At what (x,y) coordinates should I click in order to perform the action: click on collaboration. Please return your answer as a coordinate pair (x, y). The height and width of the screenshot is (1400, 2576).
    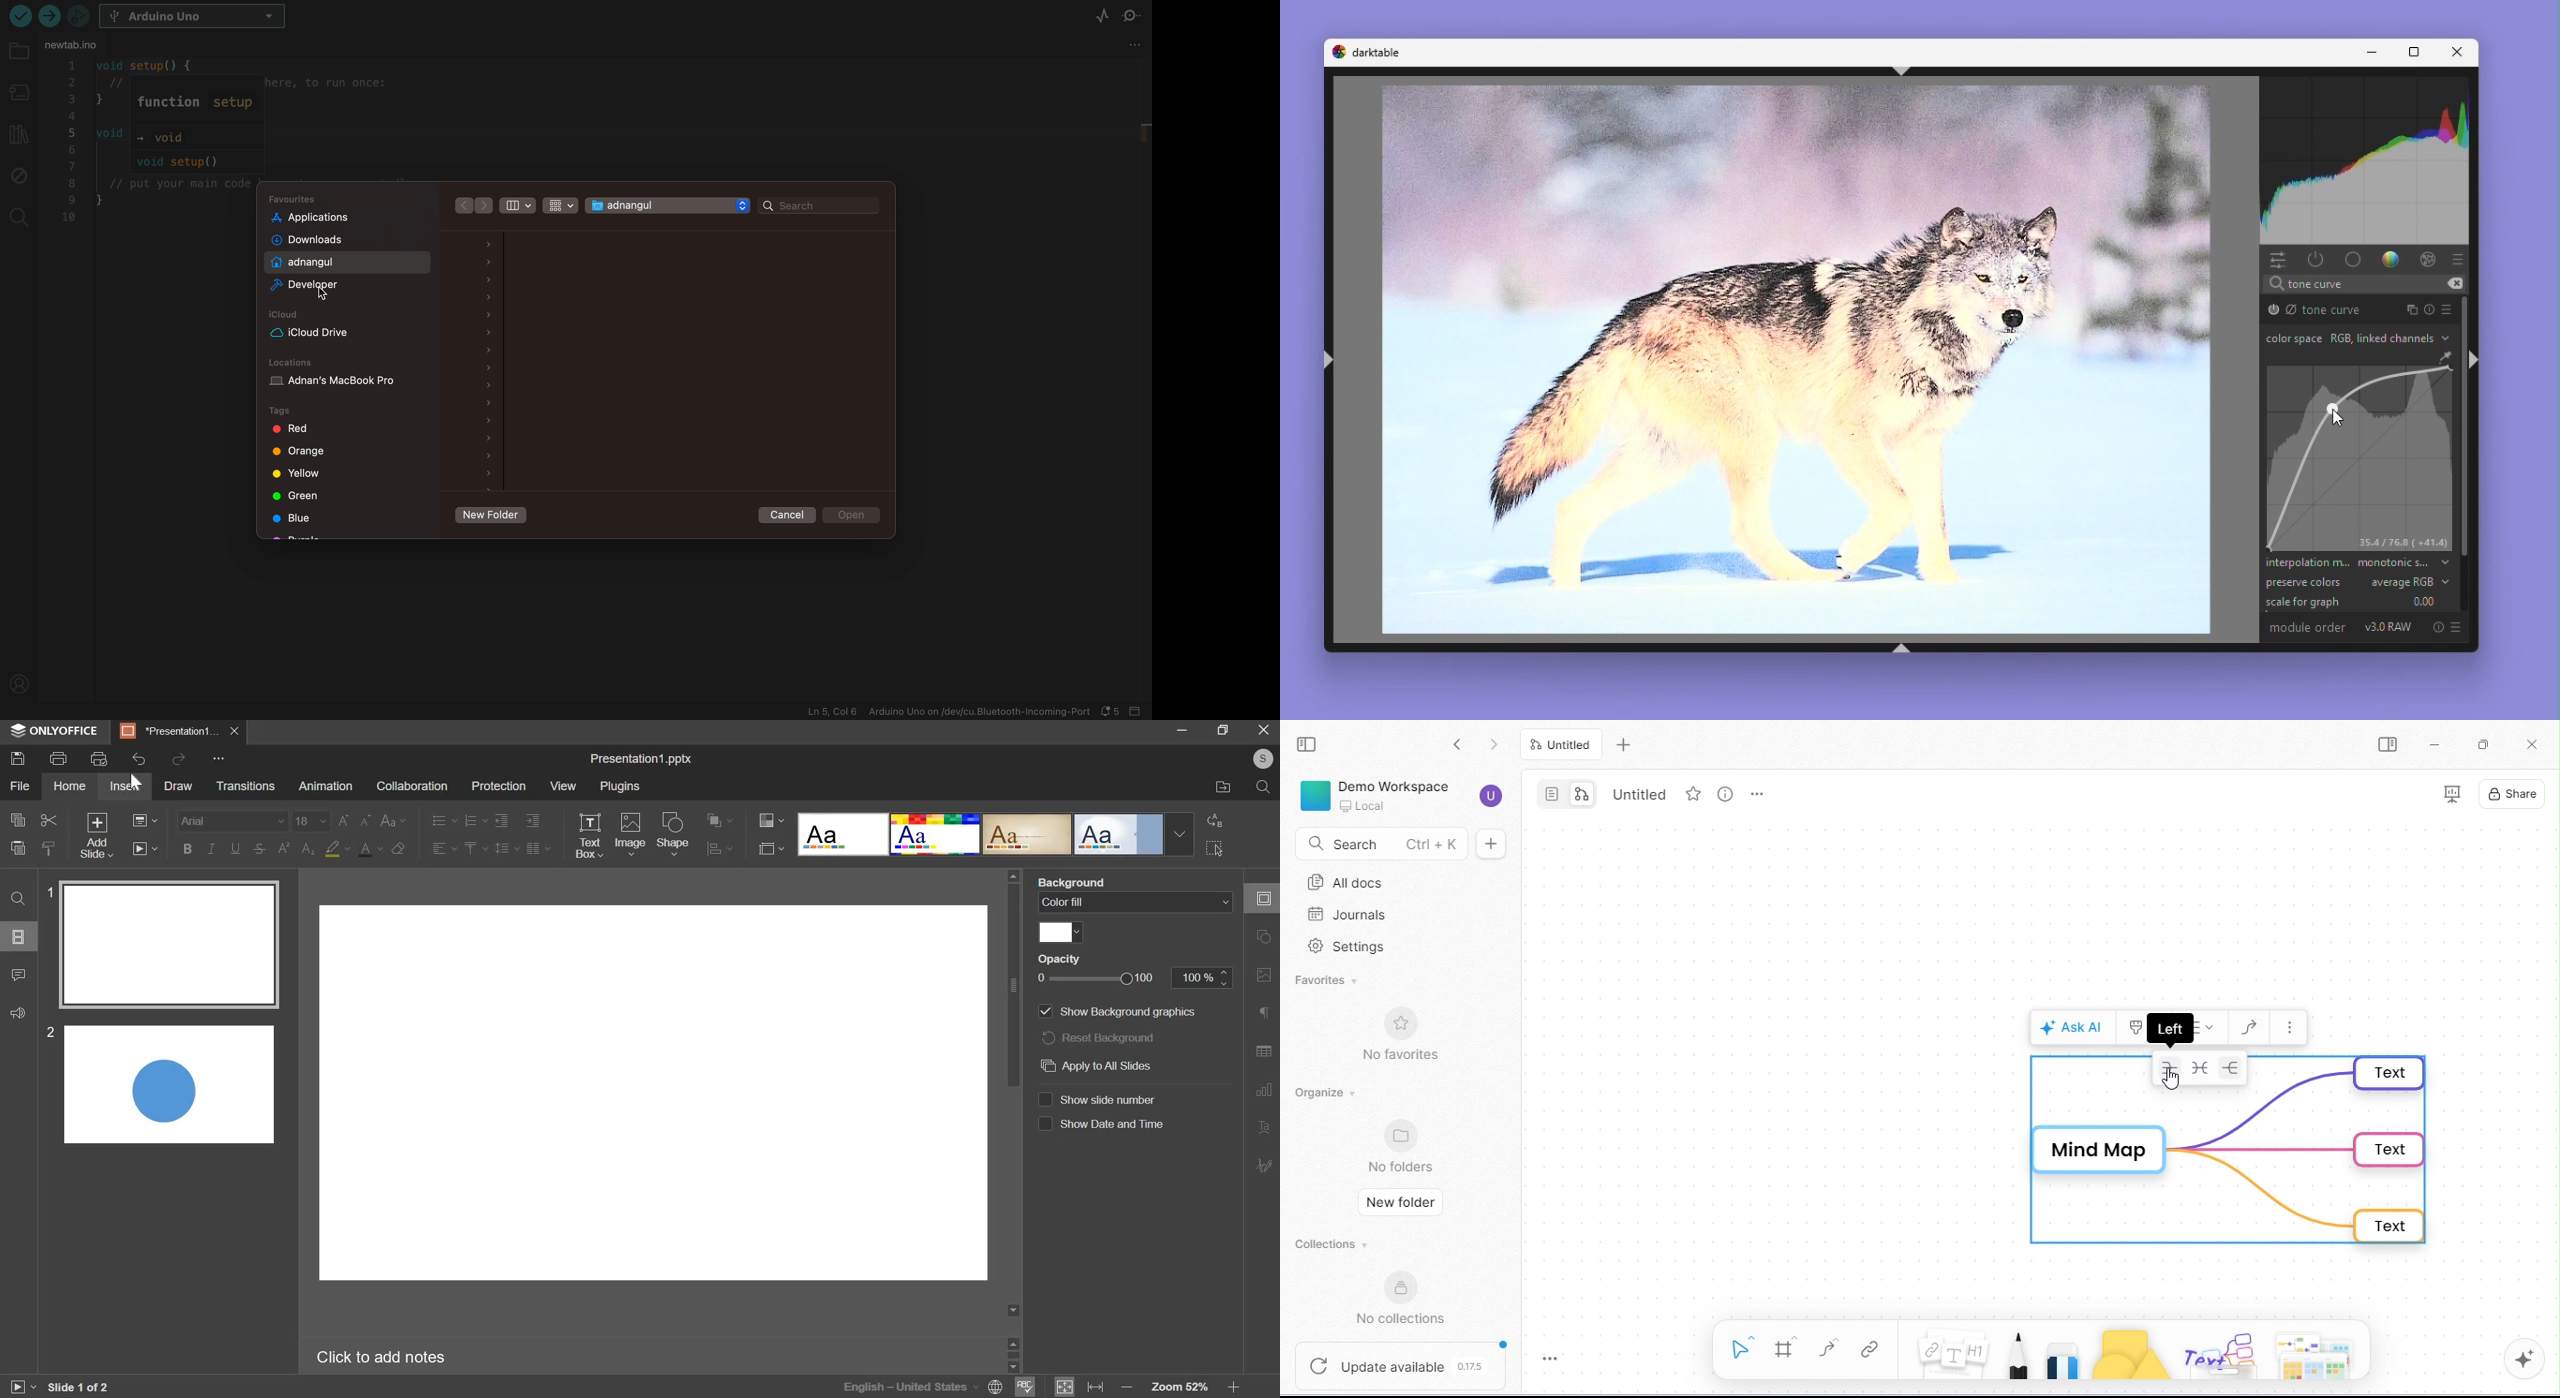
    Looking at the image, I should click on (412, 786).